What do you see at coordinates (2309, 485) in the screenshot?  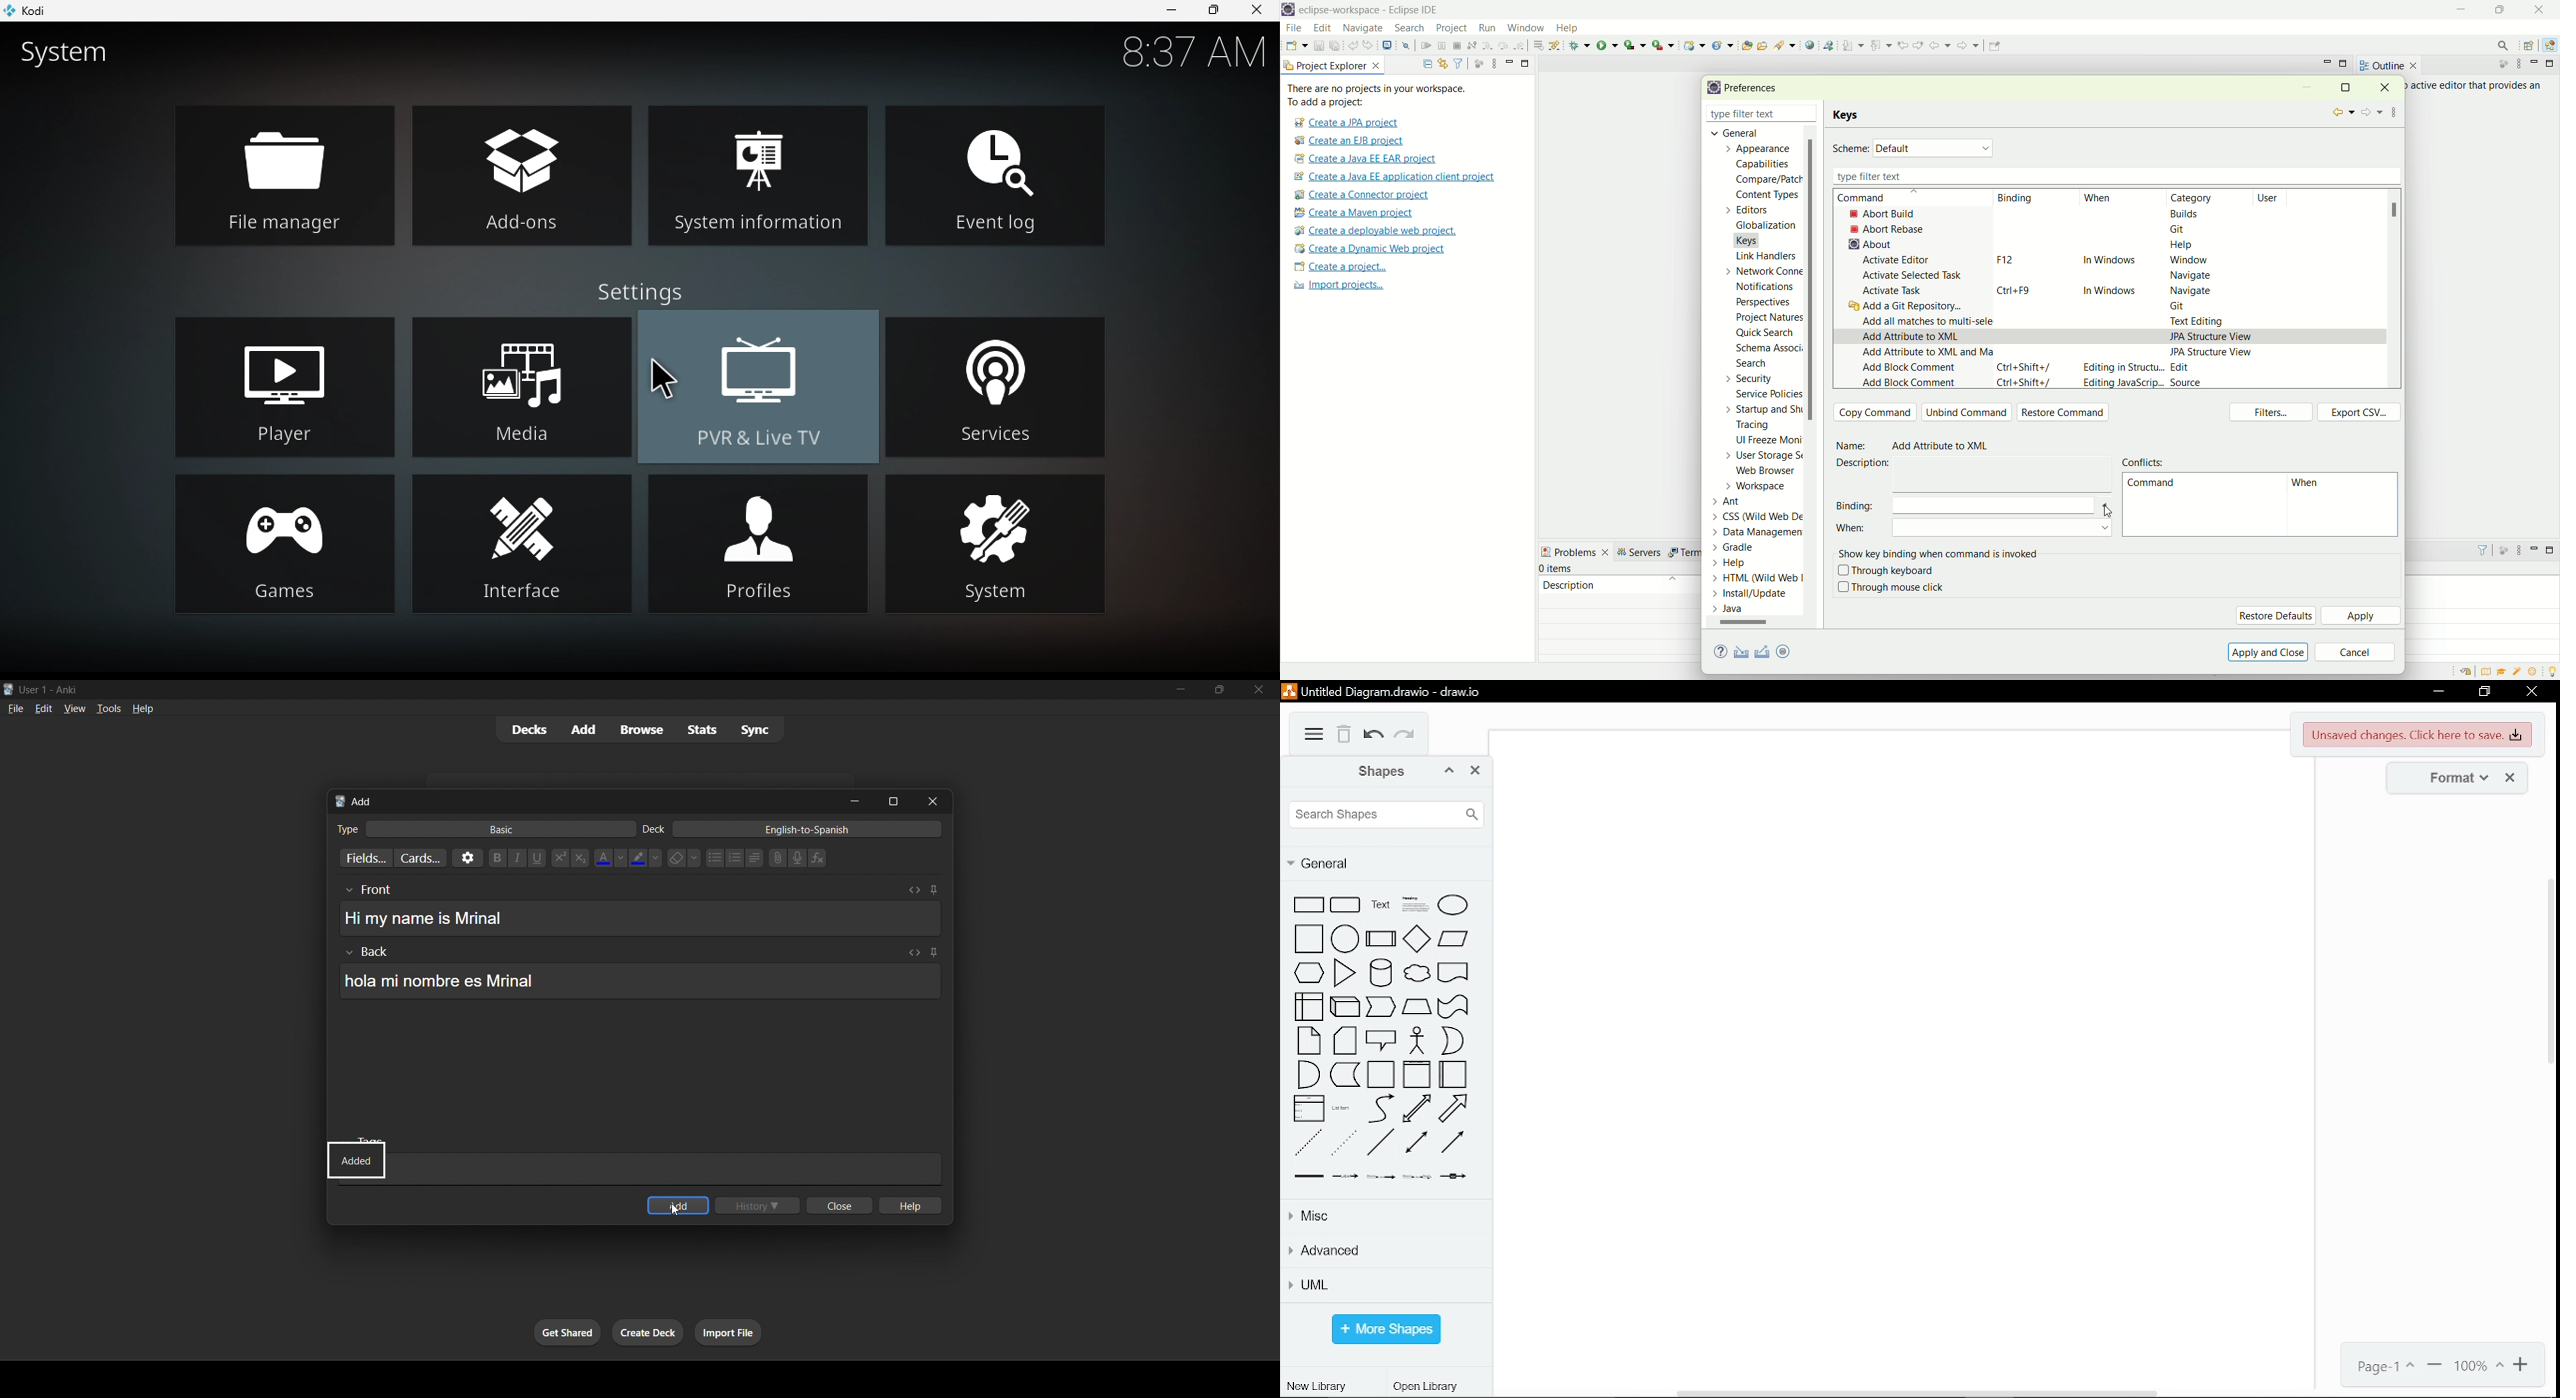 I see `hen` at bounding box center [2309, 485].